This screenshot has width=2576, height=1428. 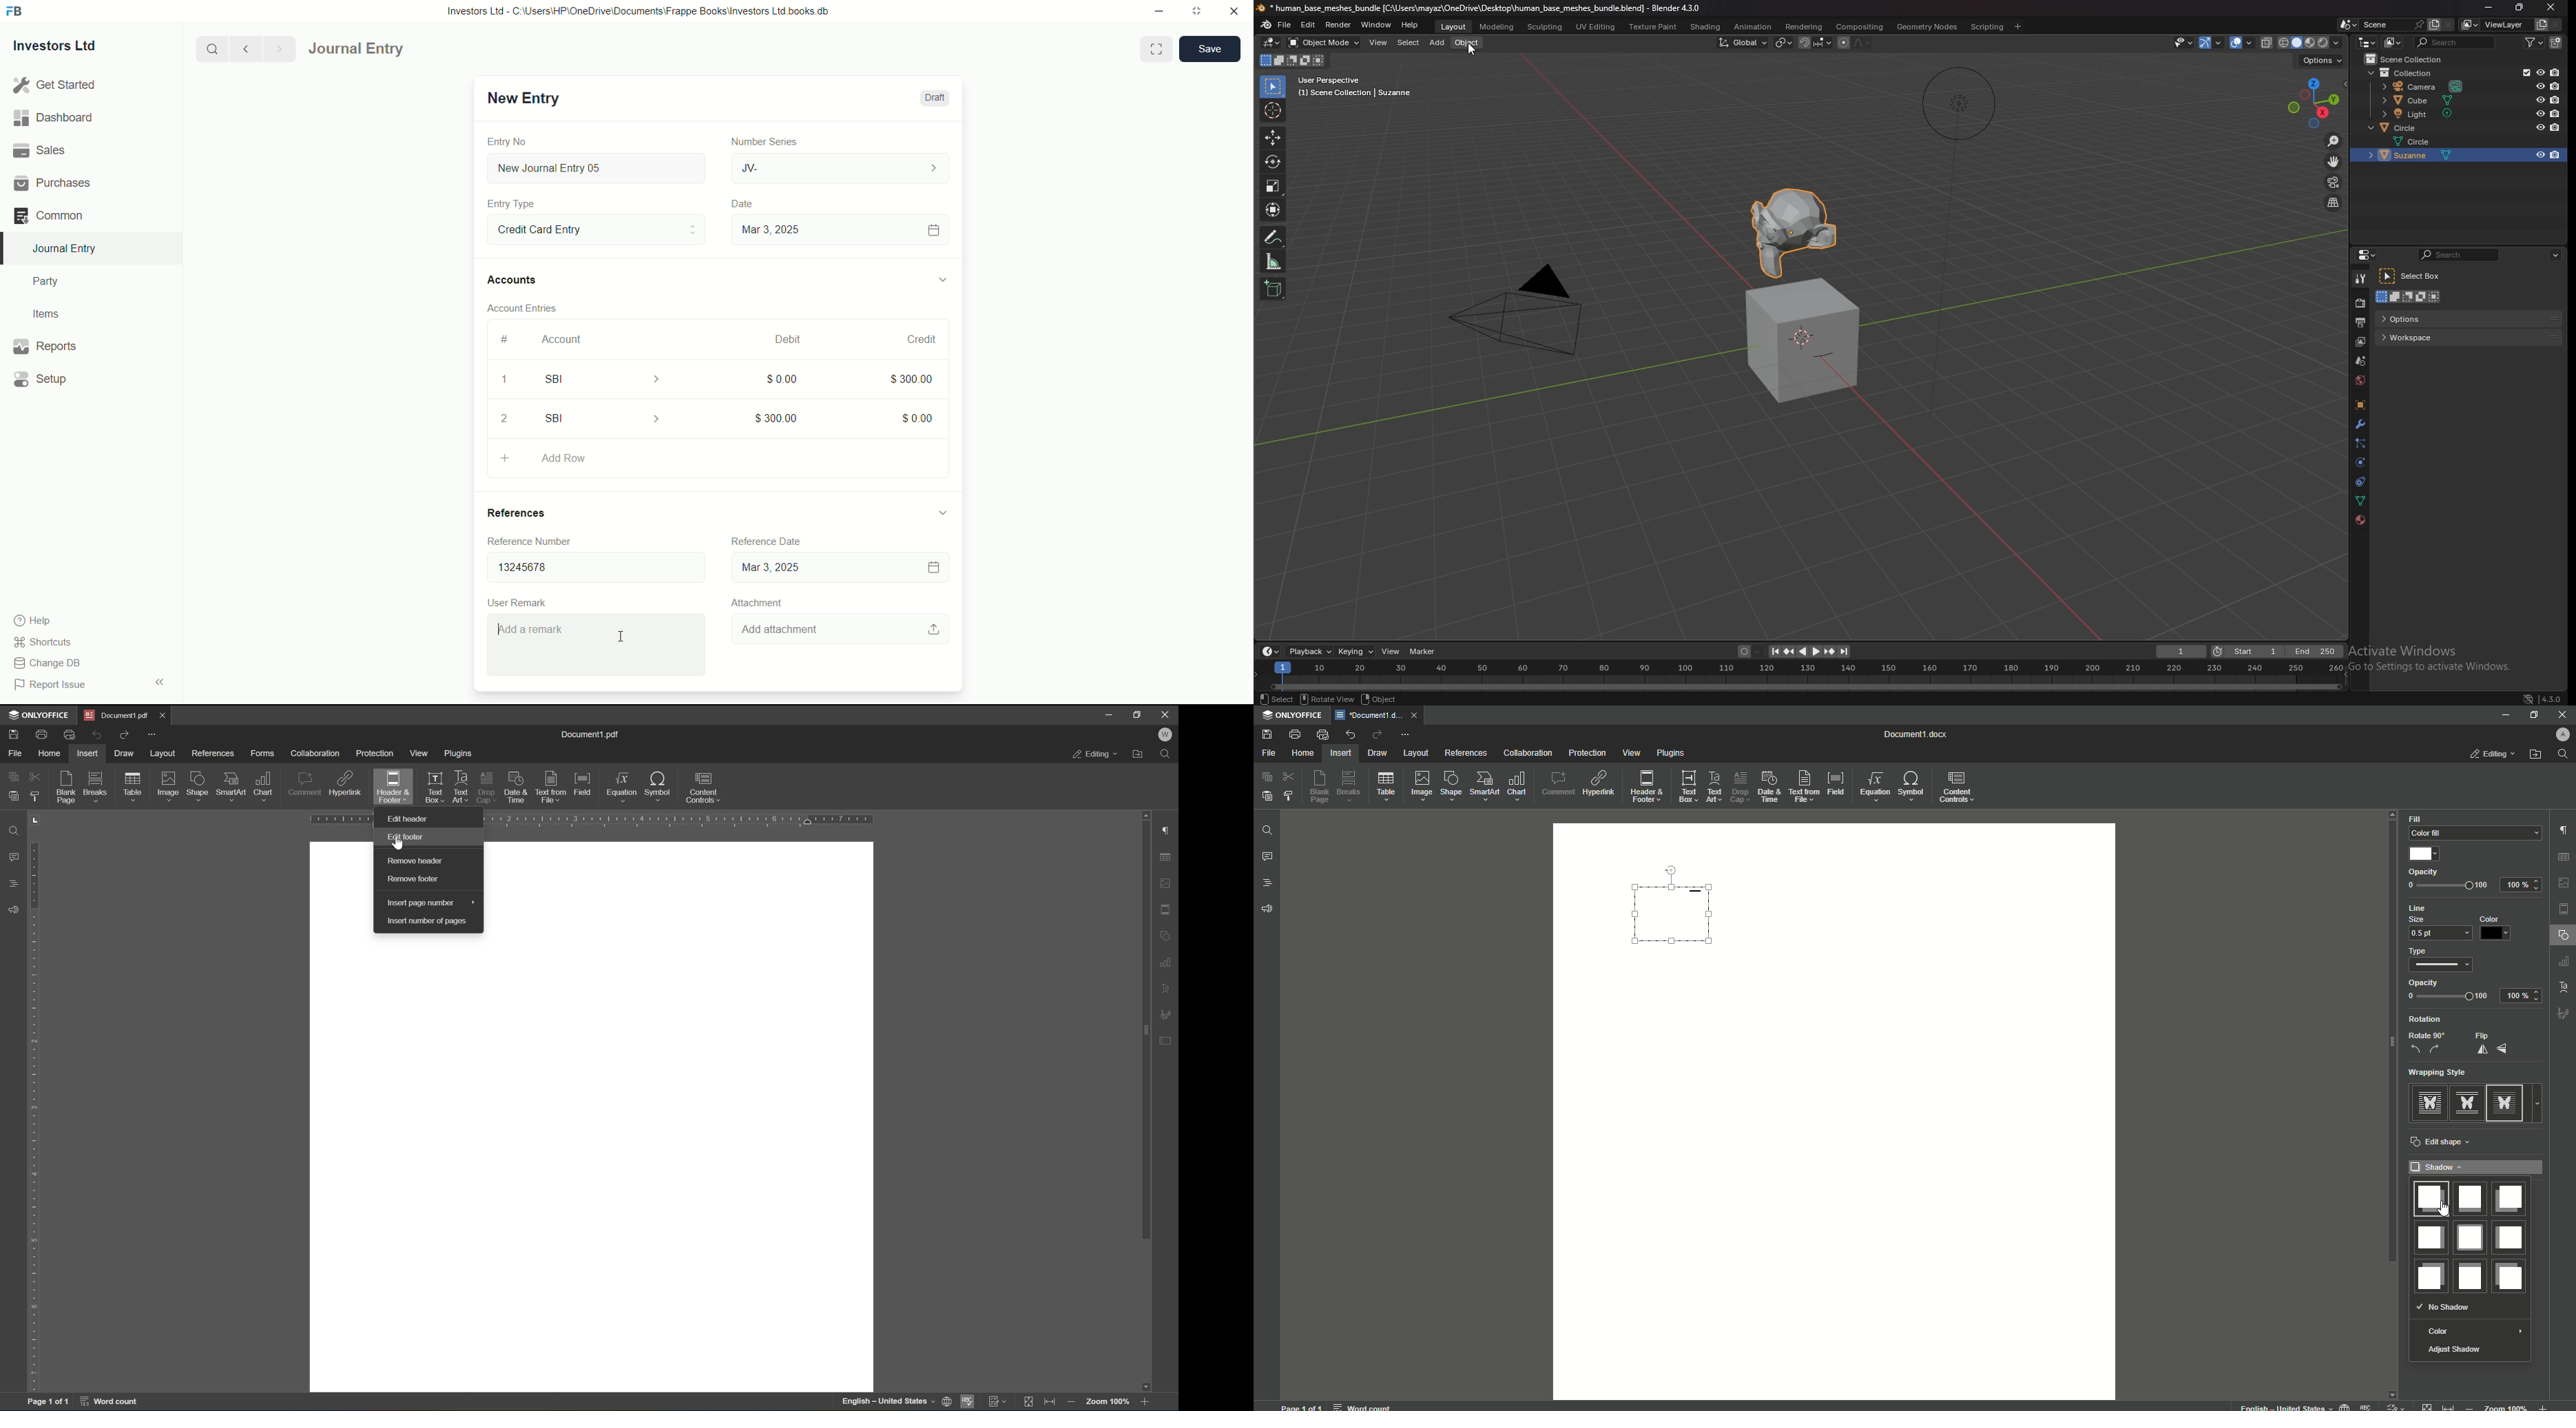 I want to click on selectibility and visibility, so click(x=2185, y=42).